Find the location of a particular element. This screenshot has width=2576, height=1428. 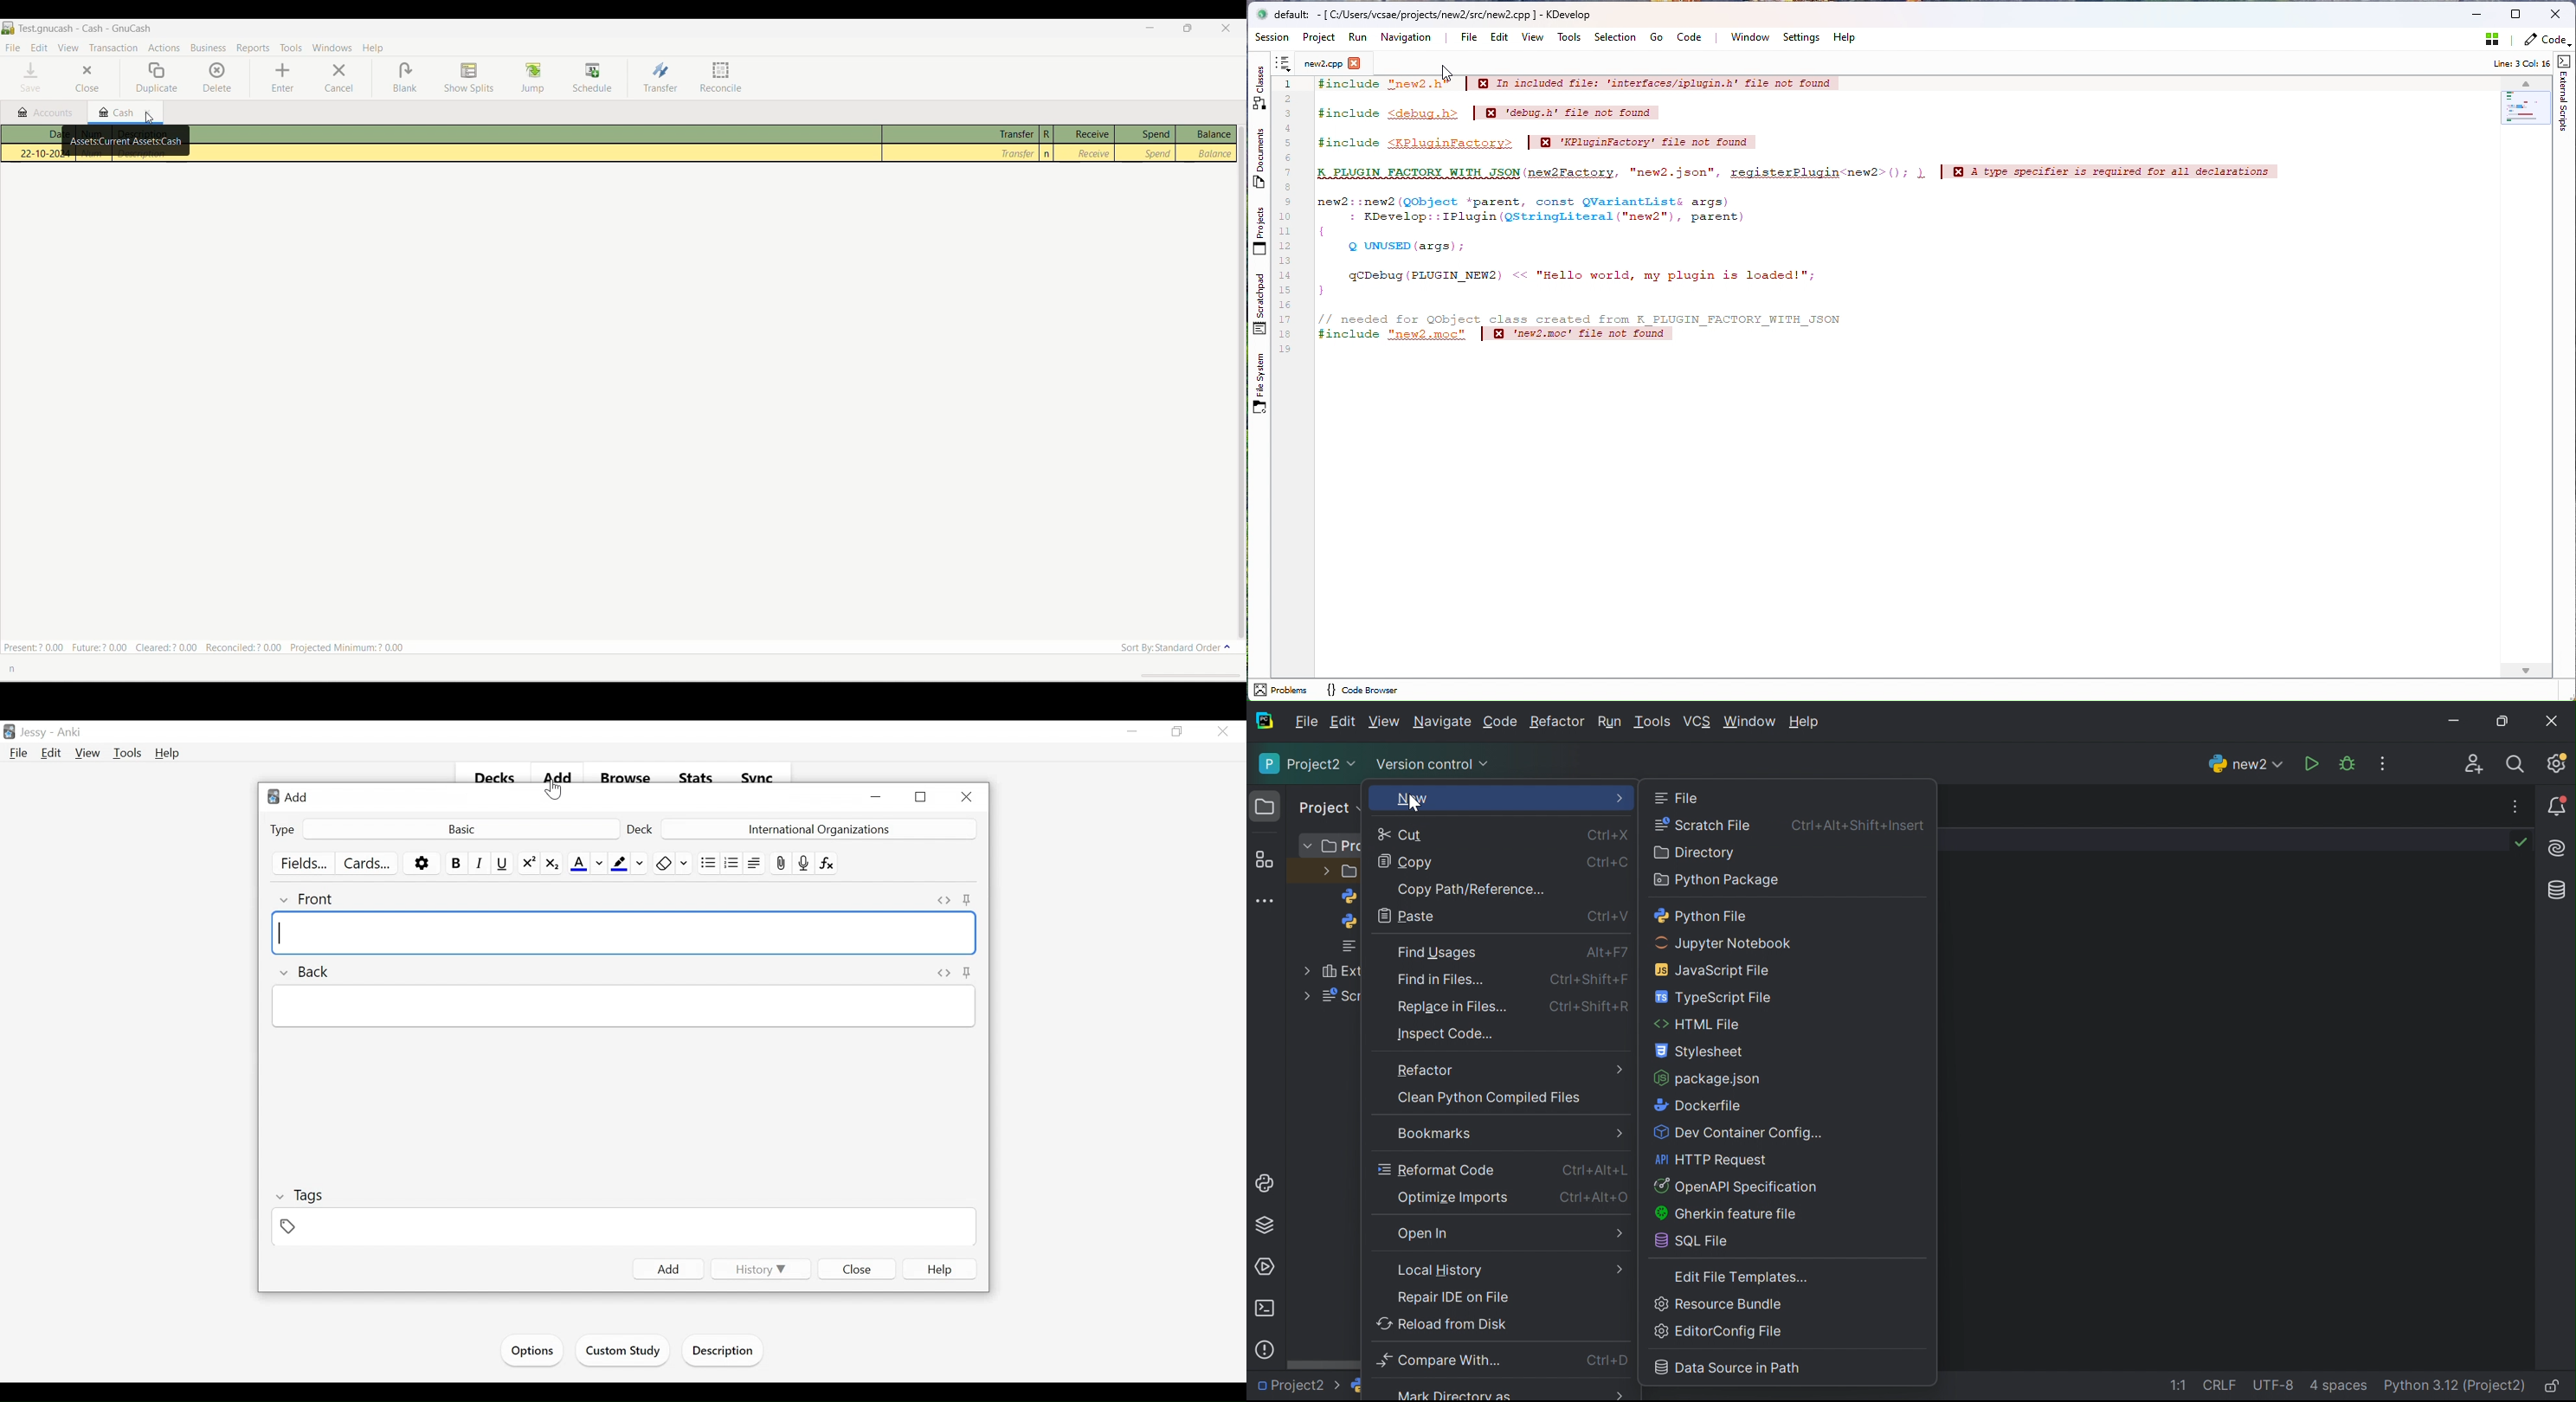

User Name is located at coordinates (33, 733).